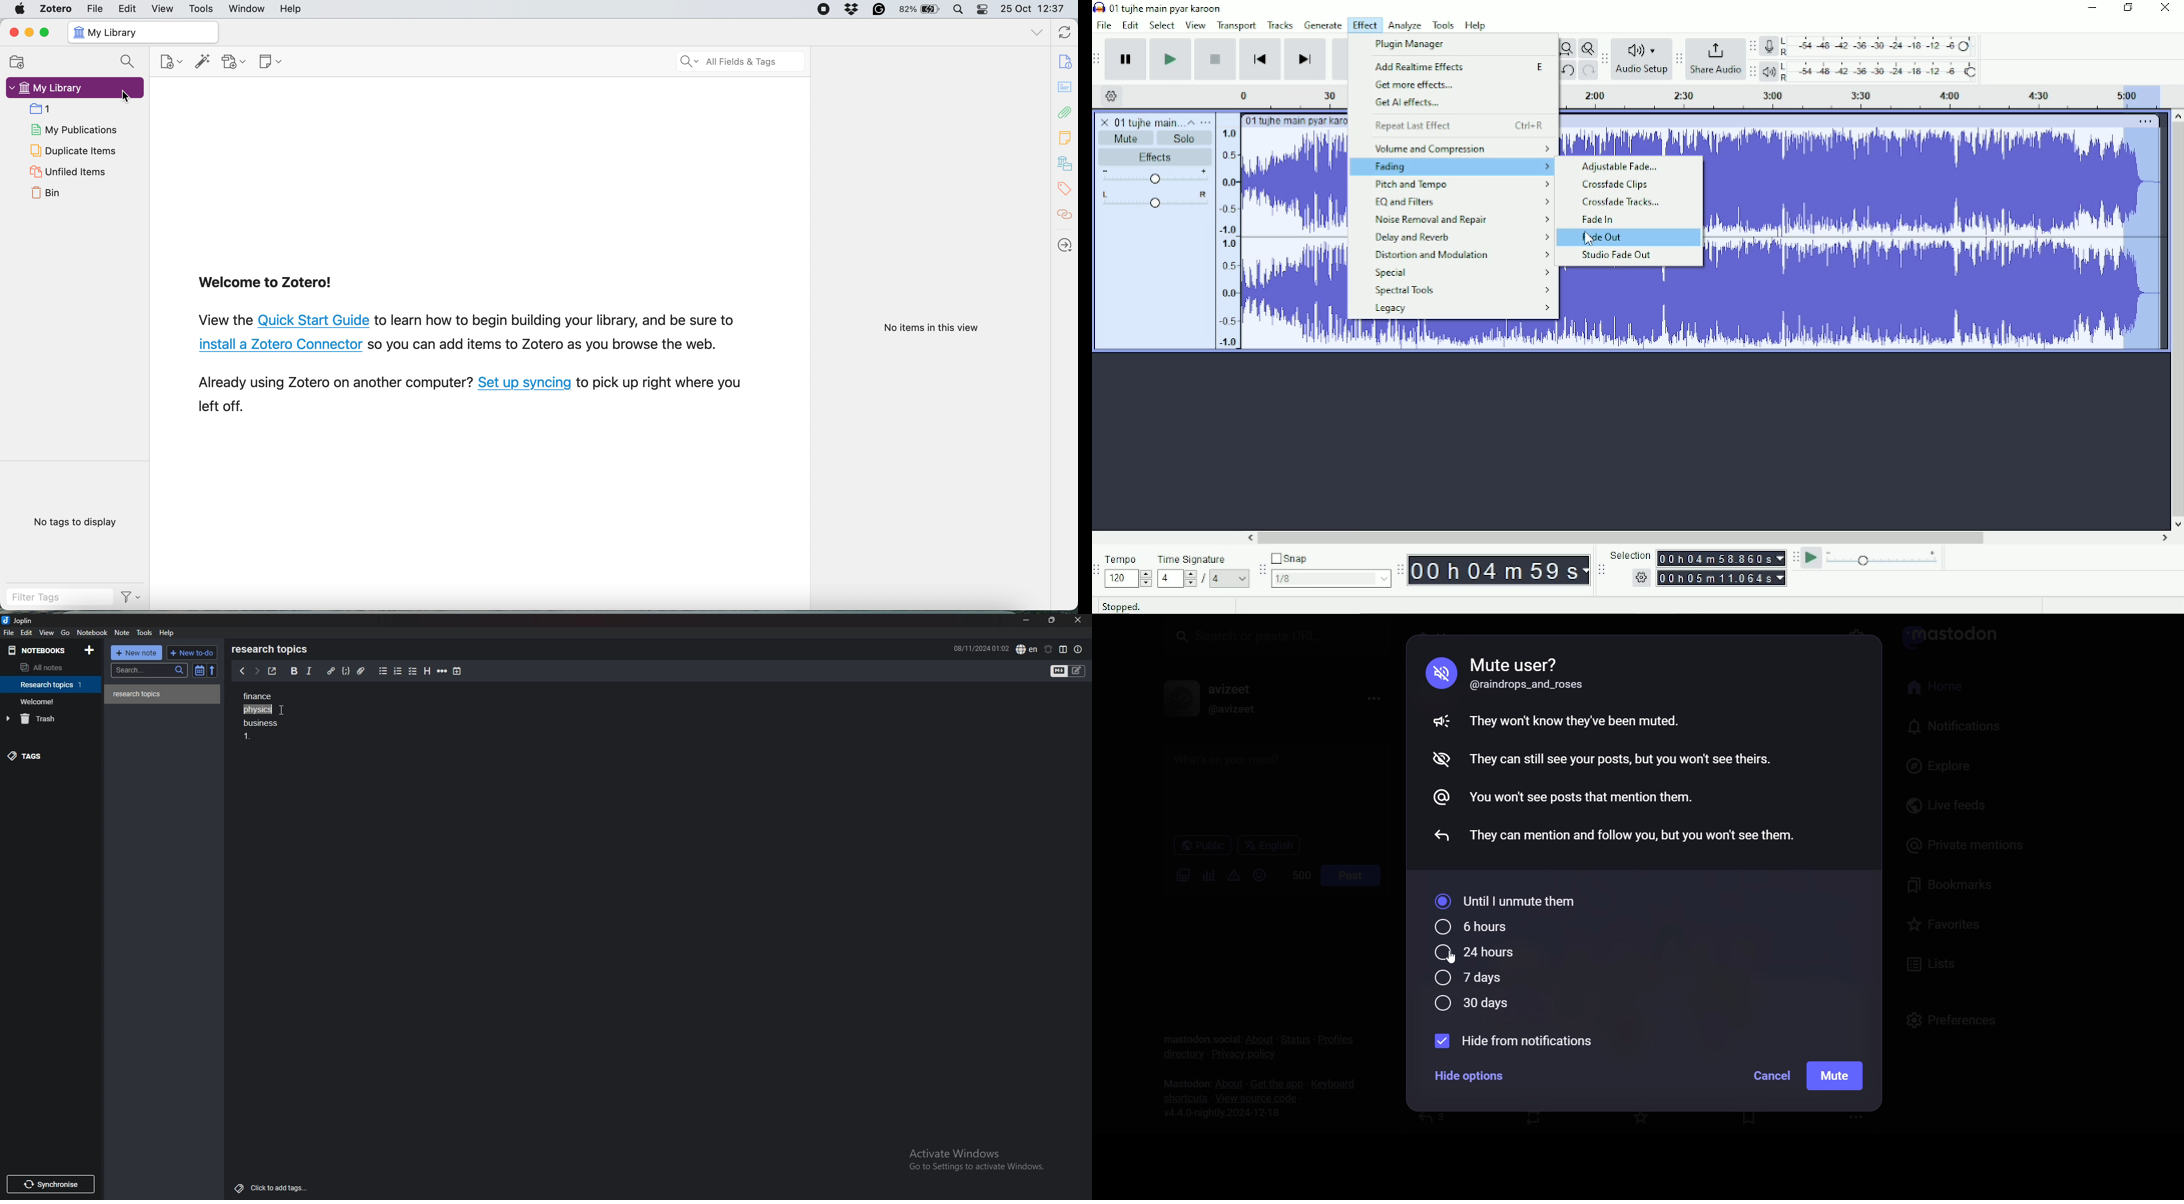 The width and height of the screenshot is (2184, 1204). Describe the element at coordinates (26, 632) in the screenshot. I see `edit` at that location.